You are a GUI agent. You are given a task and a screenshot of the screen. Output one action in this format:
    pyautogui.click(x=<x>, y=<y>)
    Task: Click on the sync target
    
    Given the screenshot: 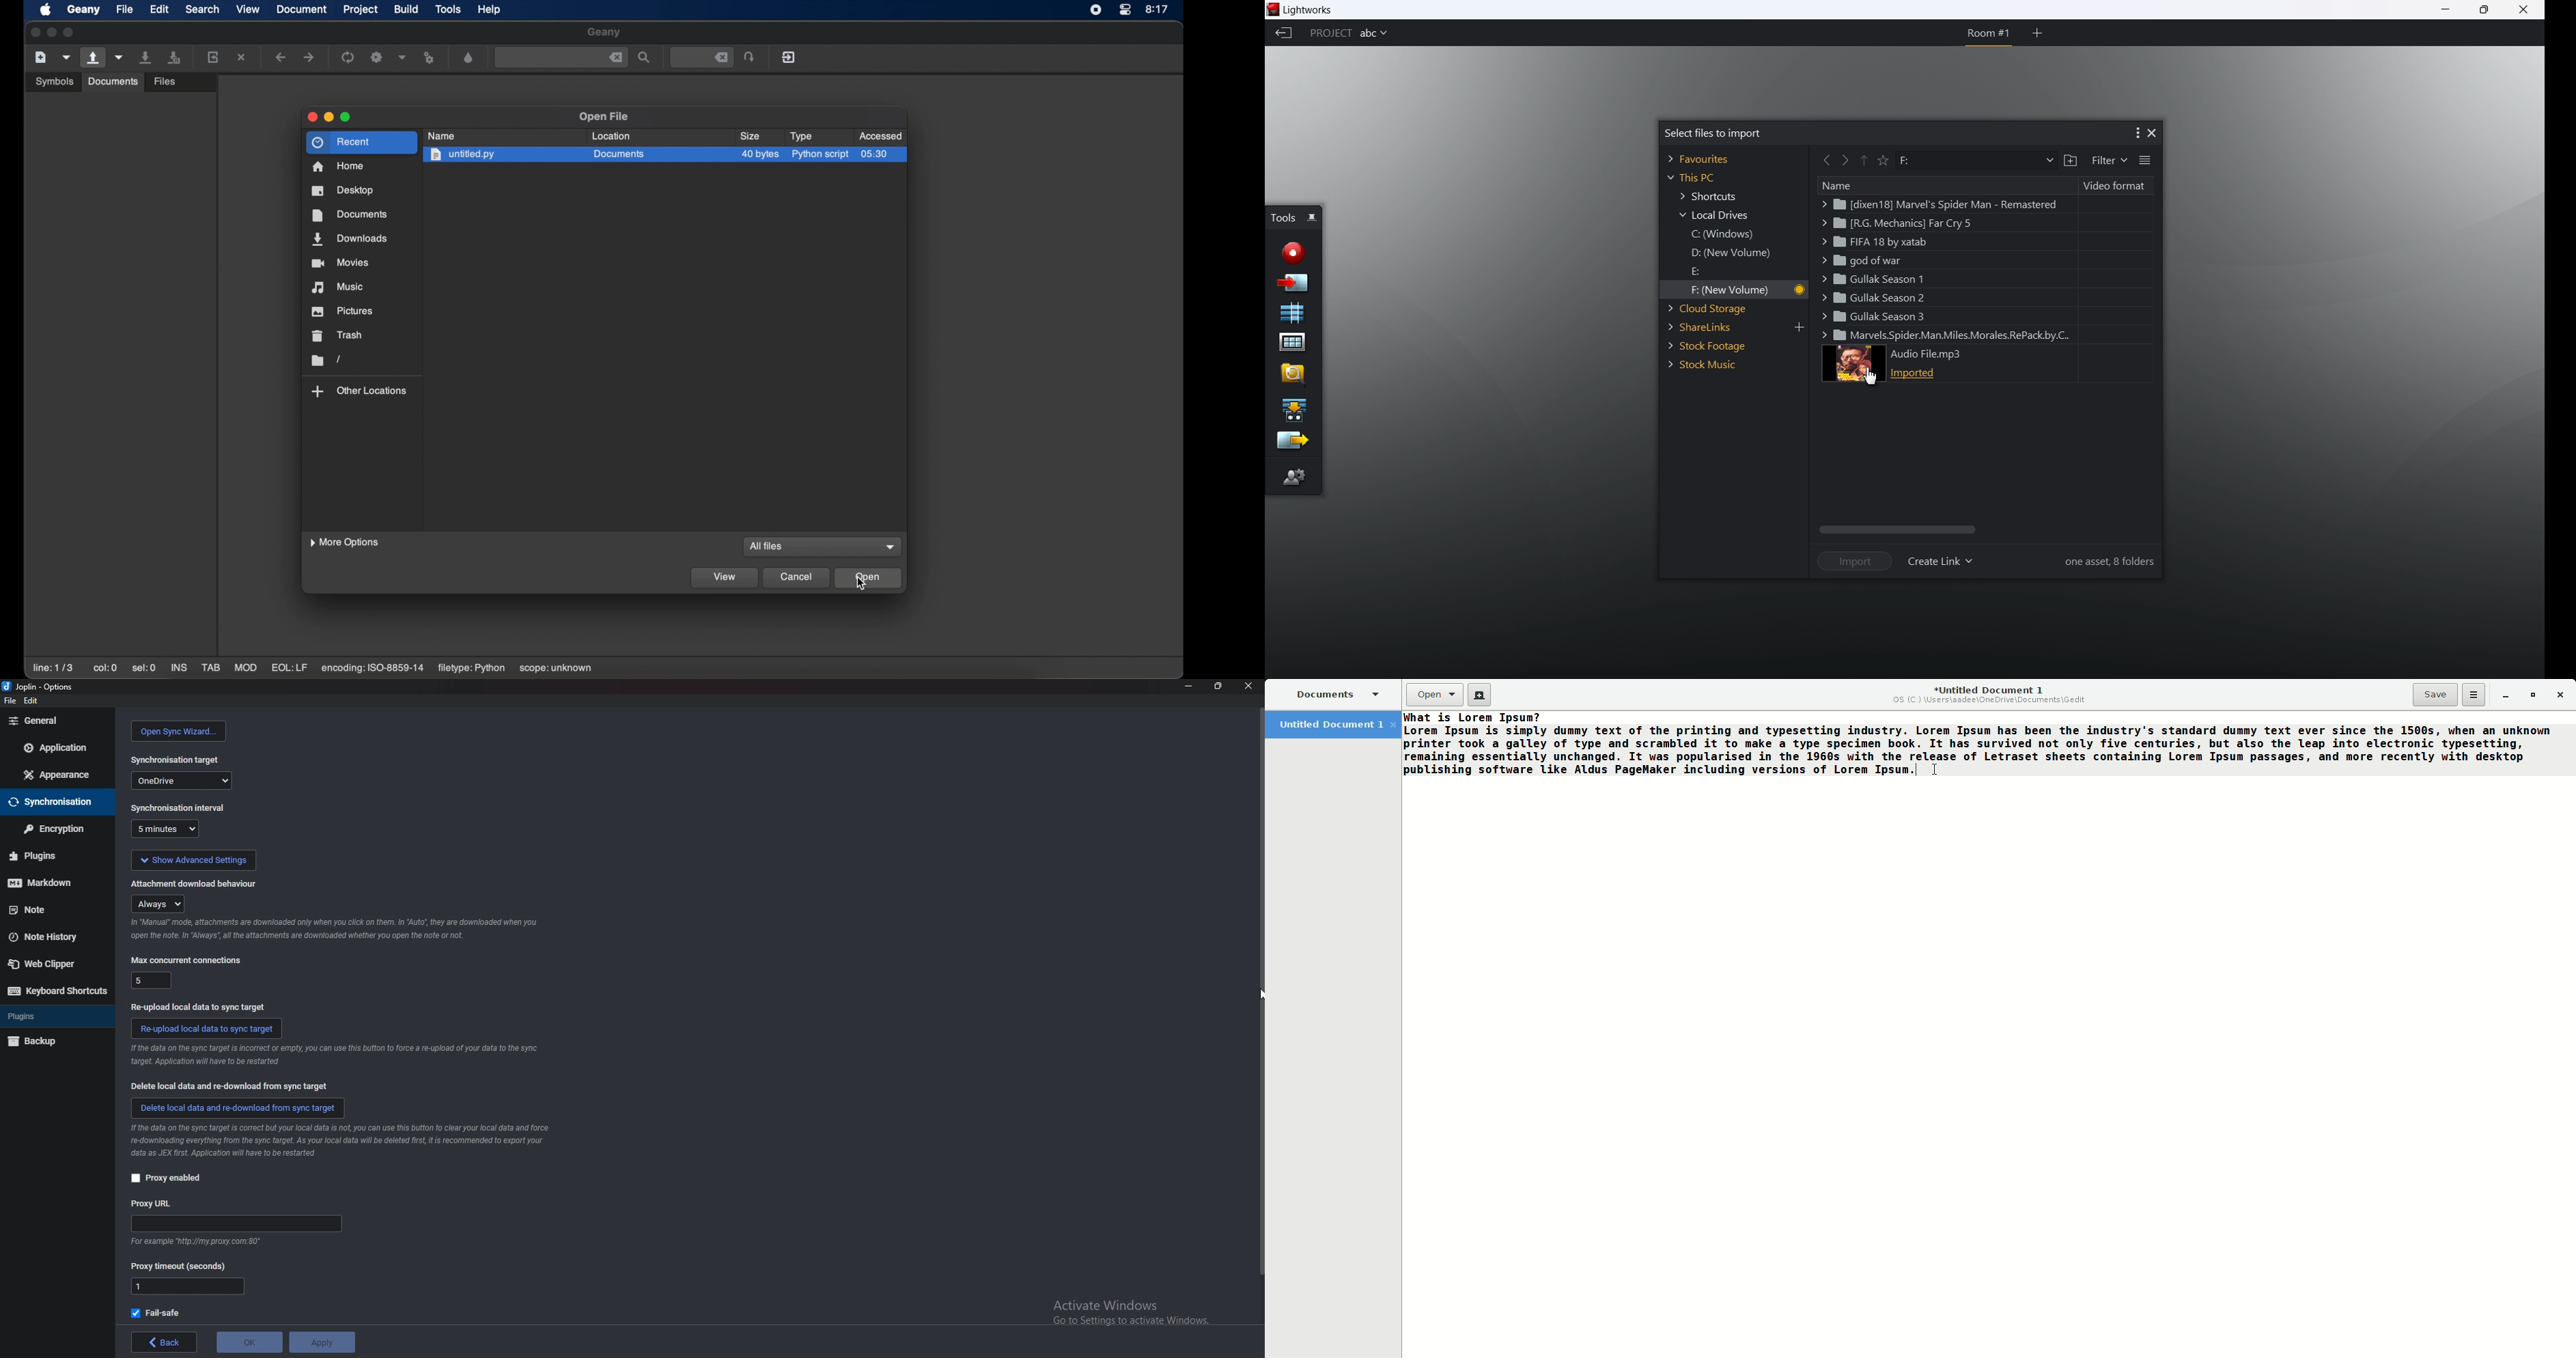 What is the action you would take?
    pyautogui.click(x=181, y=780)
    